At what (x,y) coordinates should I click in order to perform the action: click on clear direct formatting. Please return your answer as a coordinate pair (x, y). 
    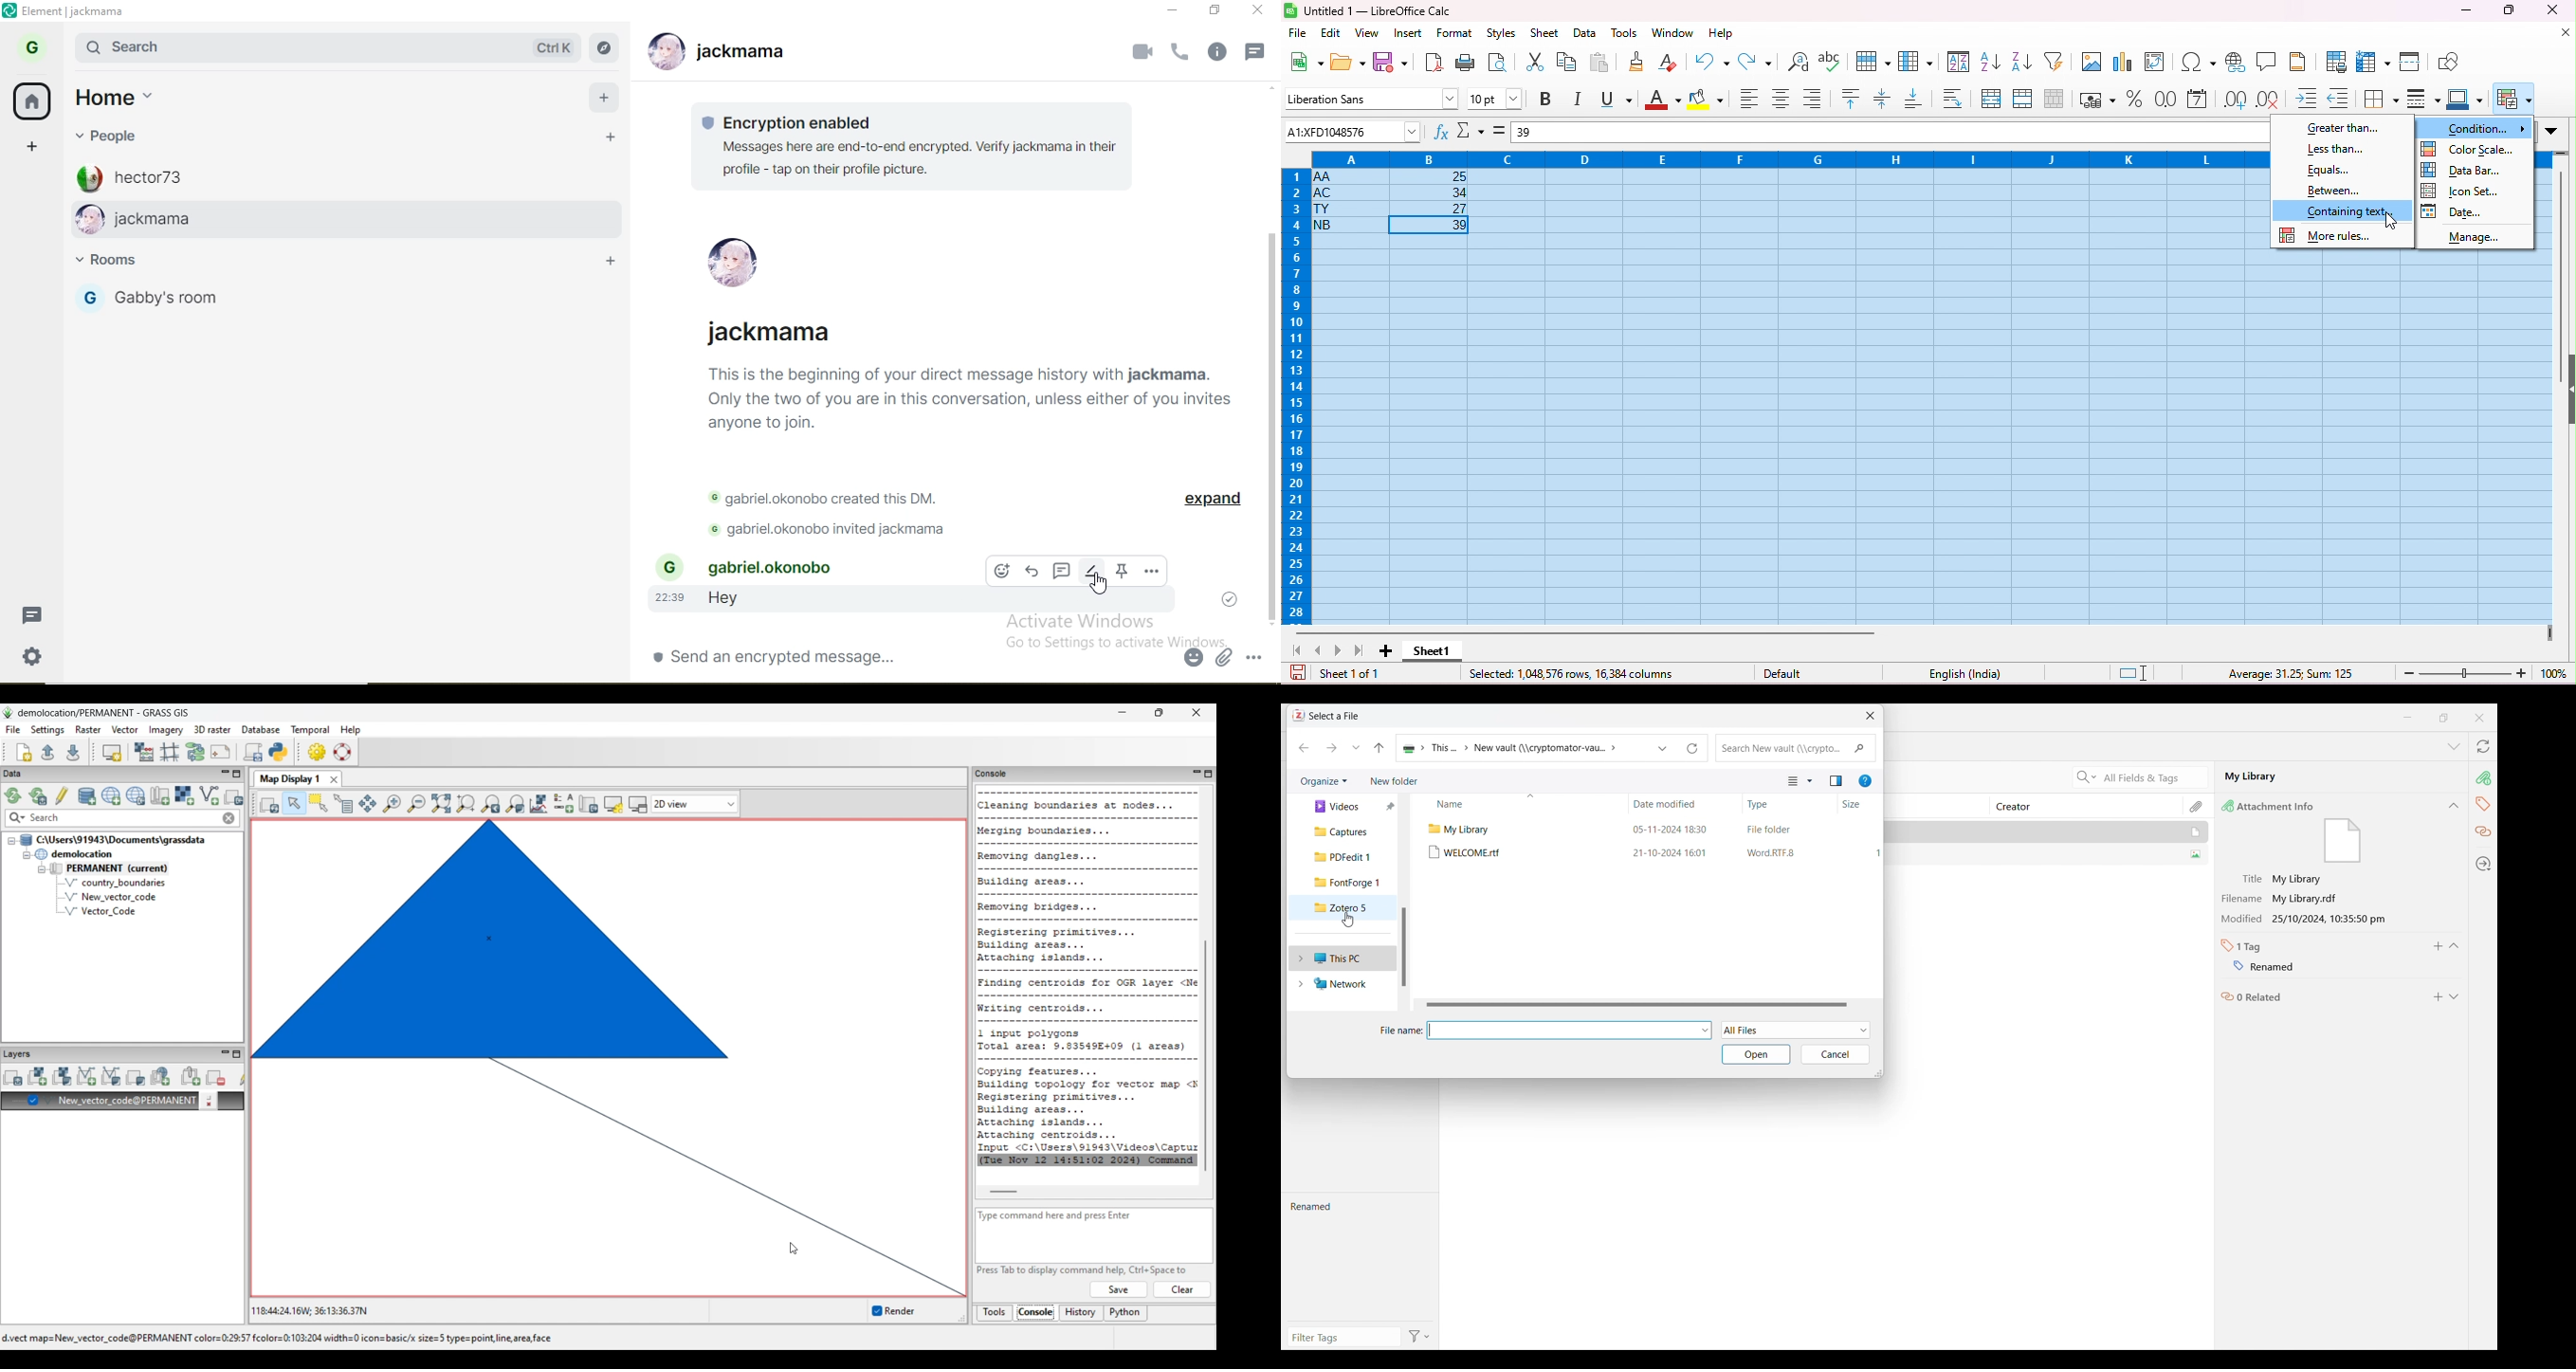
    Looking at the image, I should click on (1668, 61).